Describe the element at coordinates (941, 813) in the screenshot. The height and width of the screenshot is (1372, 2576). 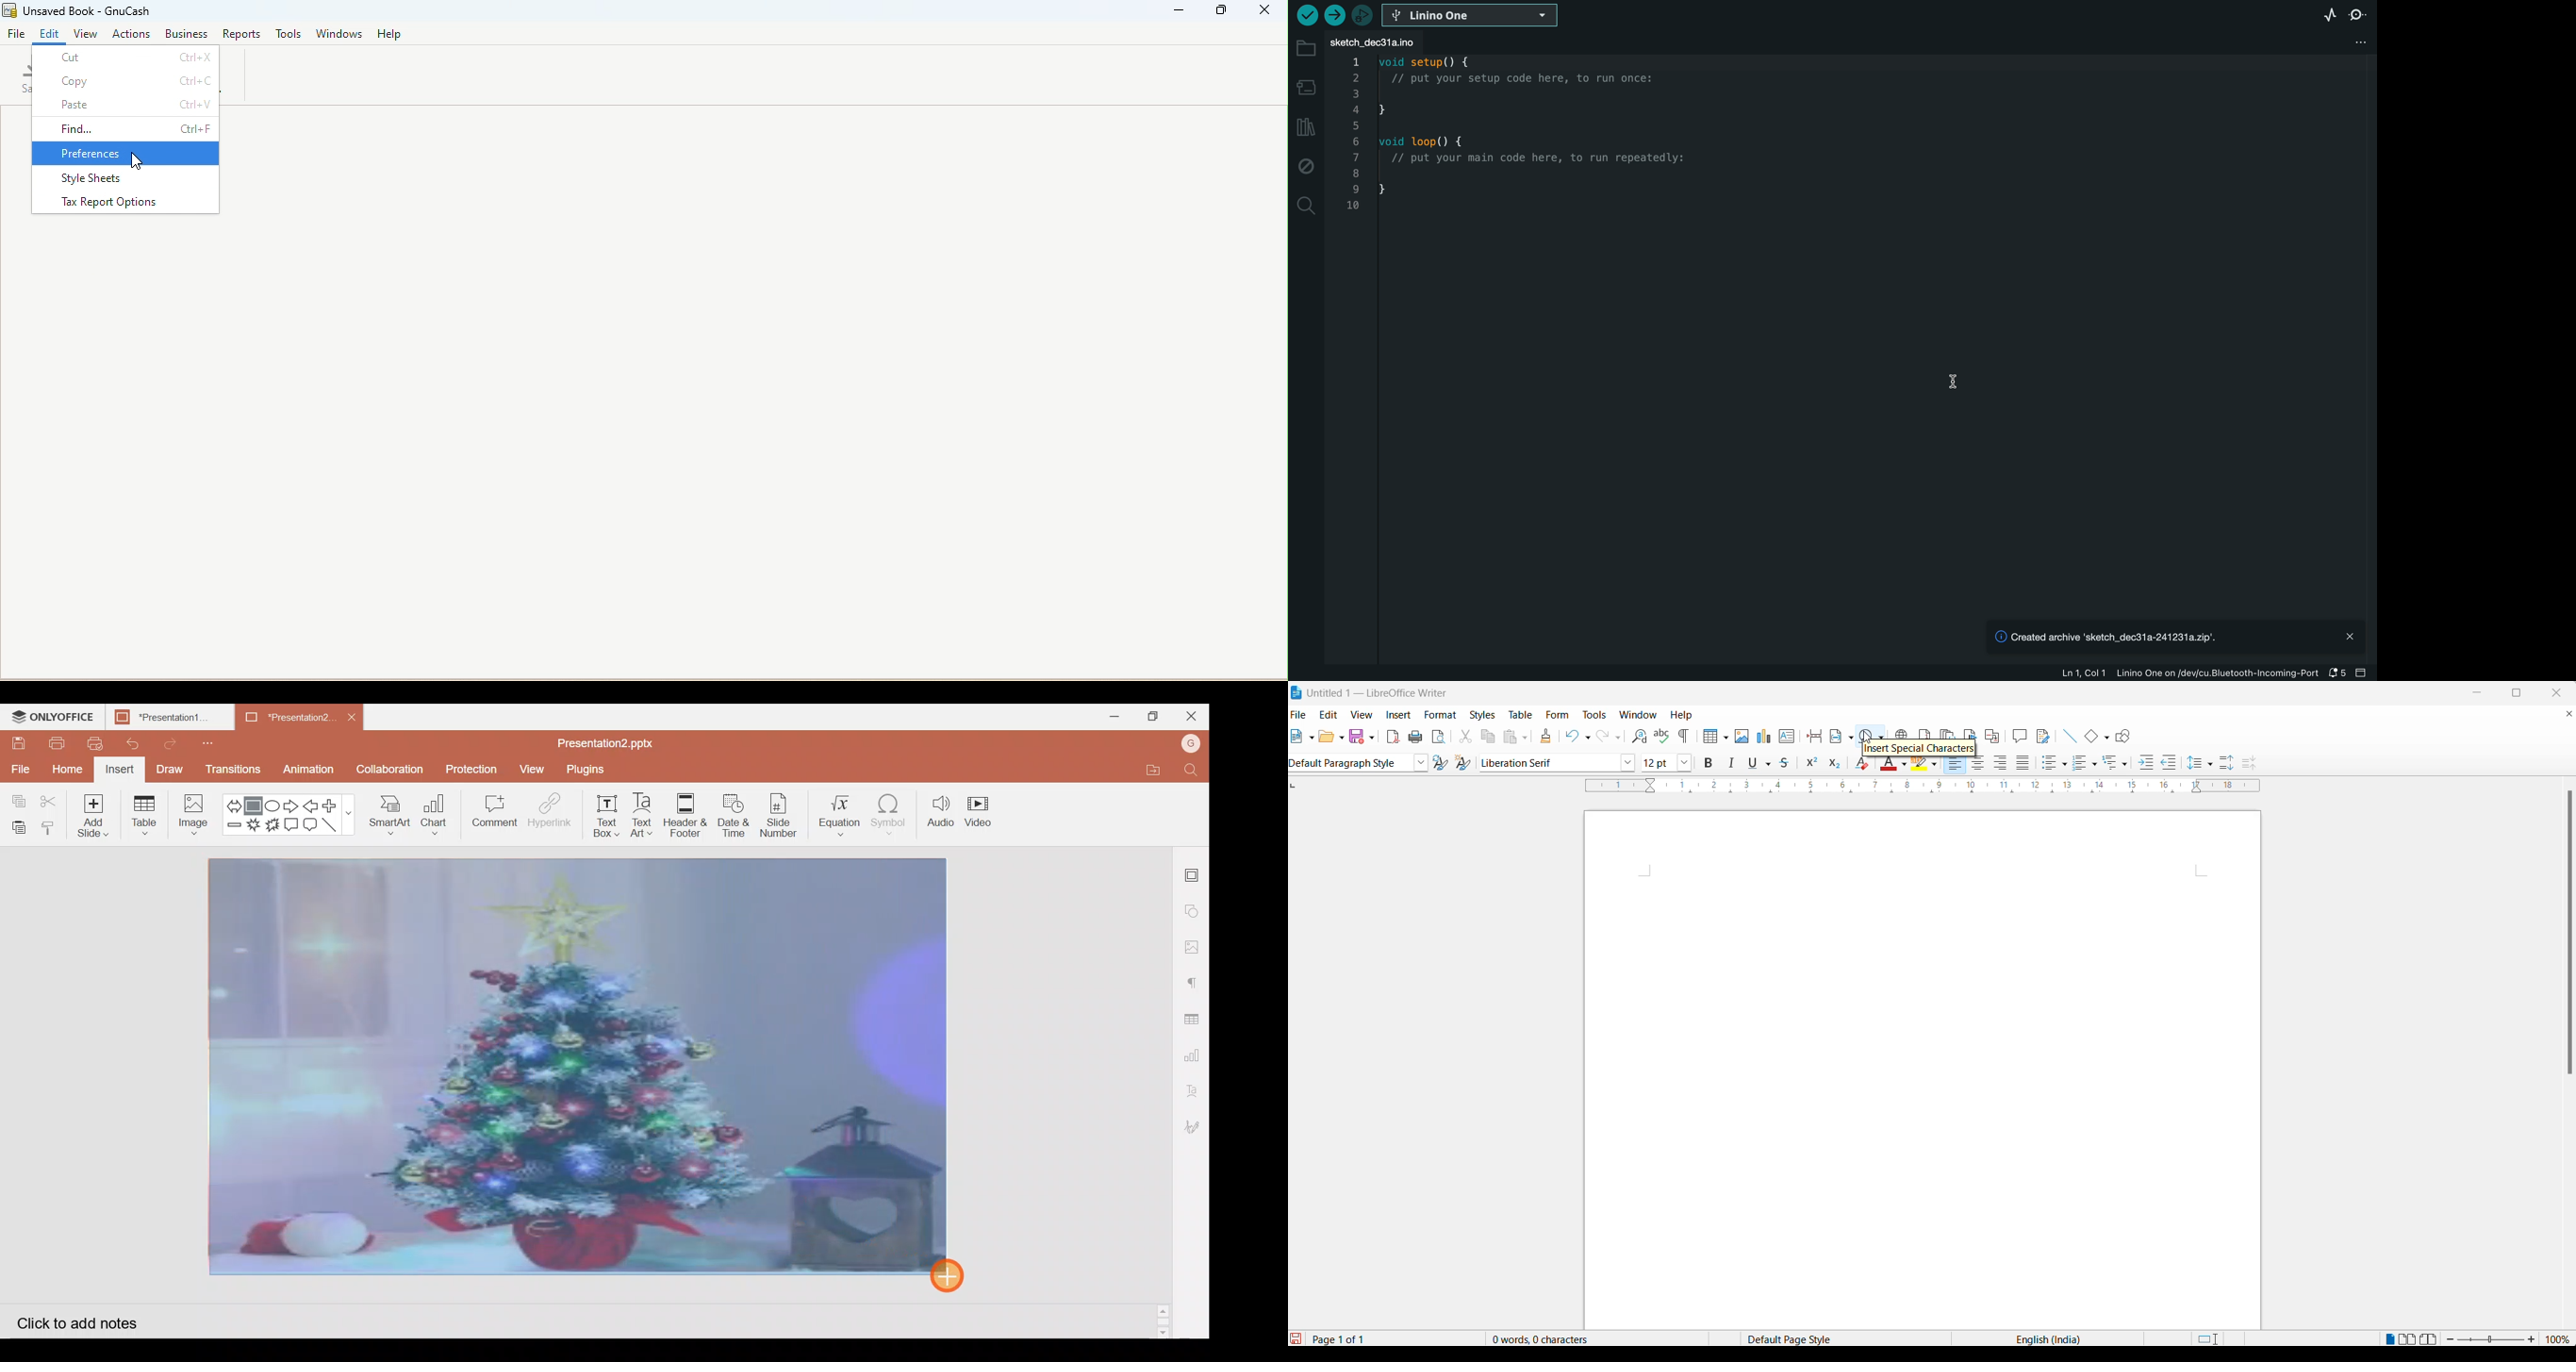
I see `Audio` at that location.